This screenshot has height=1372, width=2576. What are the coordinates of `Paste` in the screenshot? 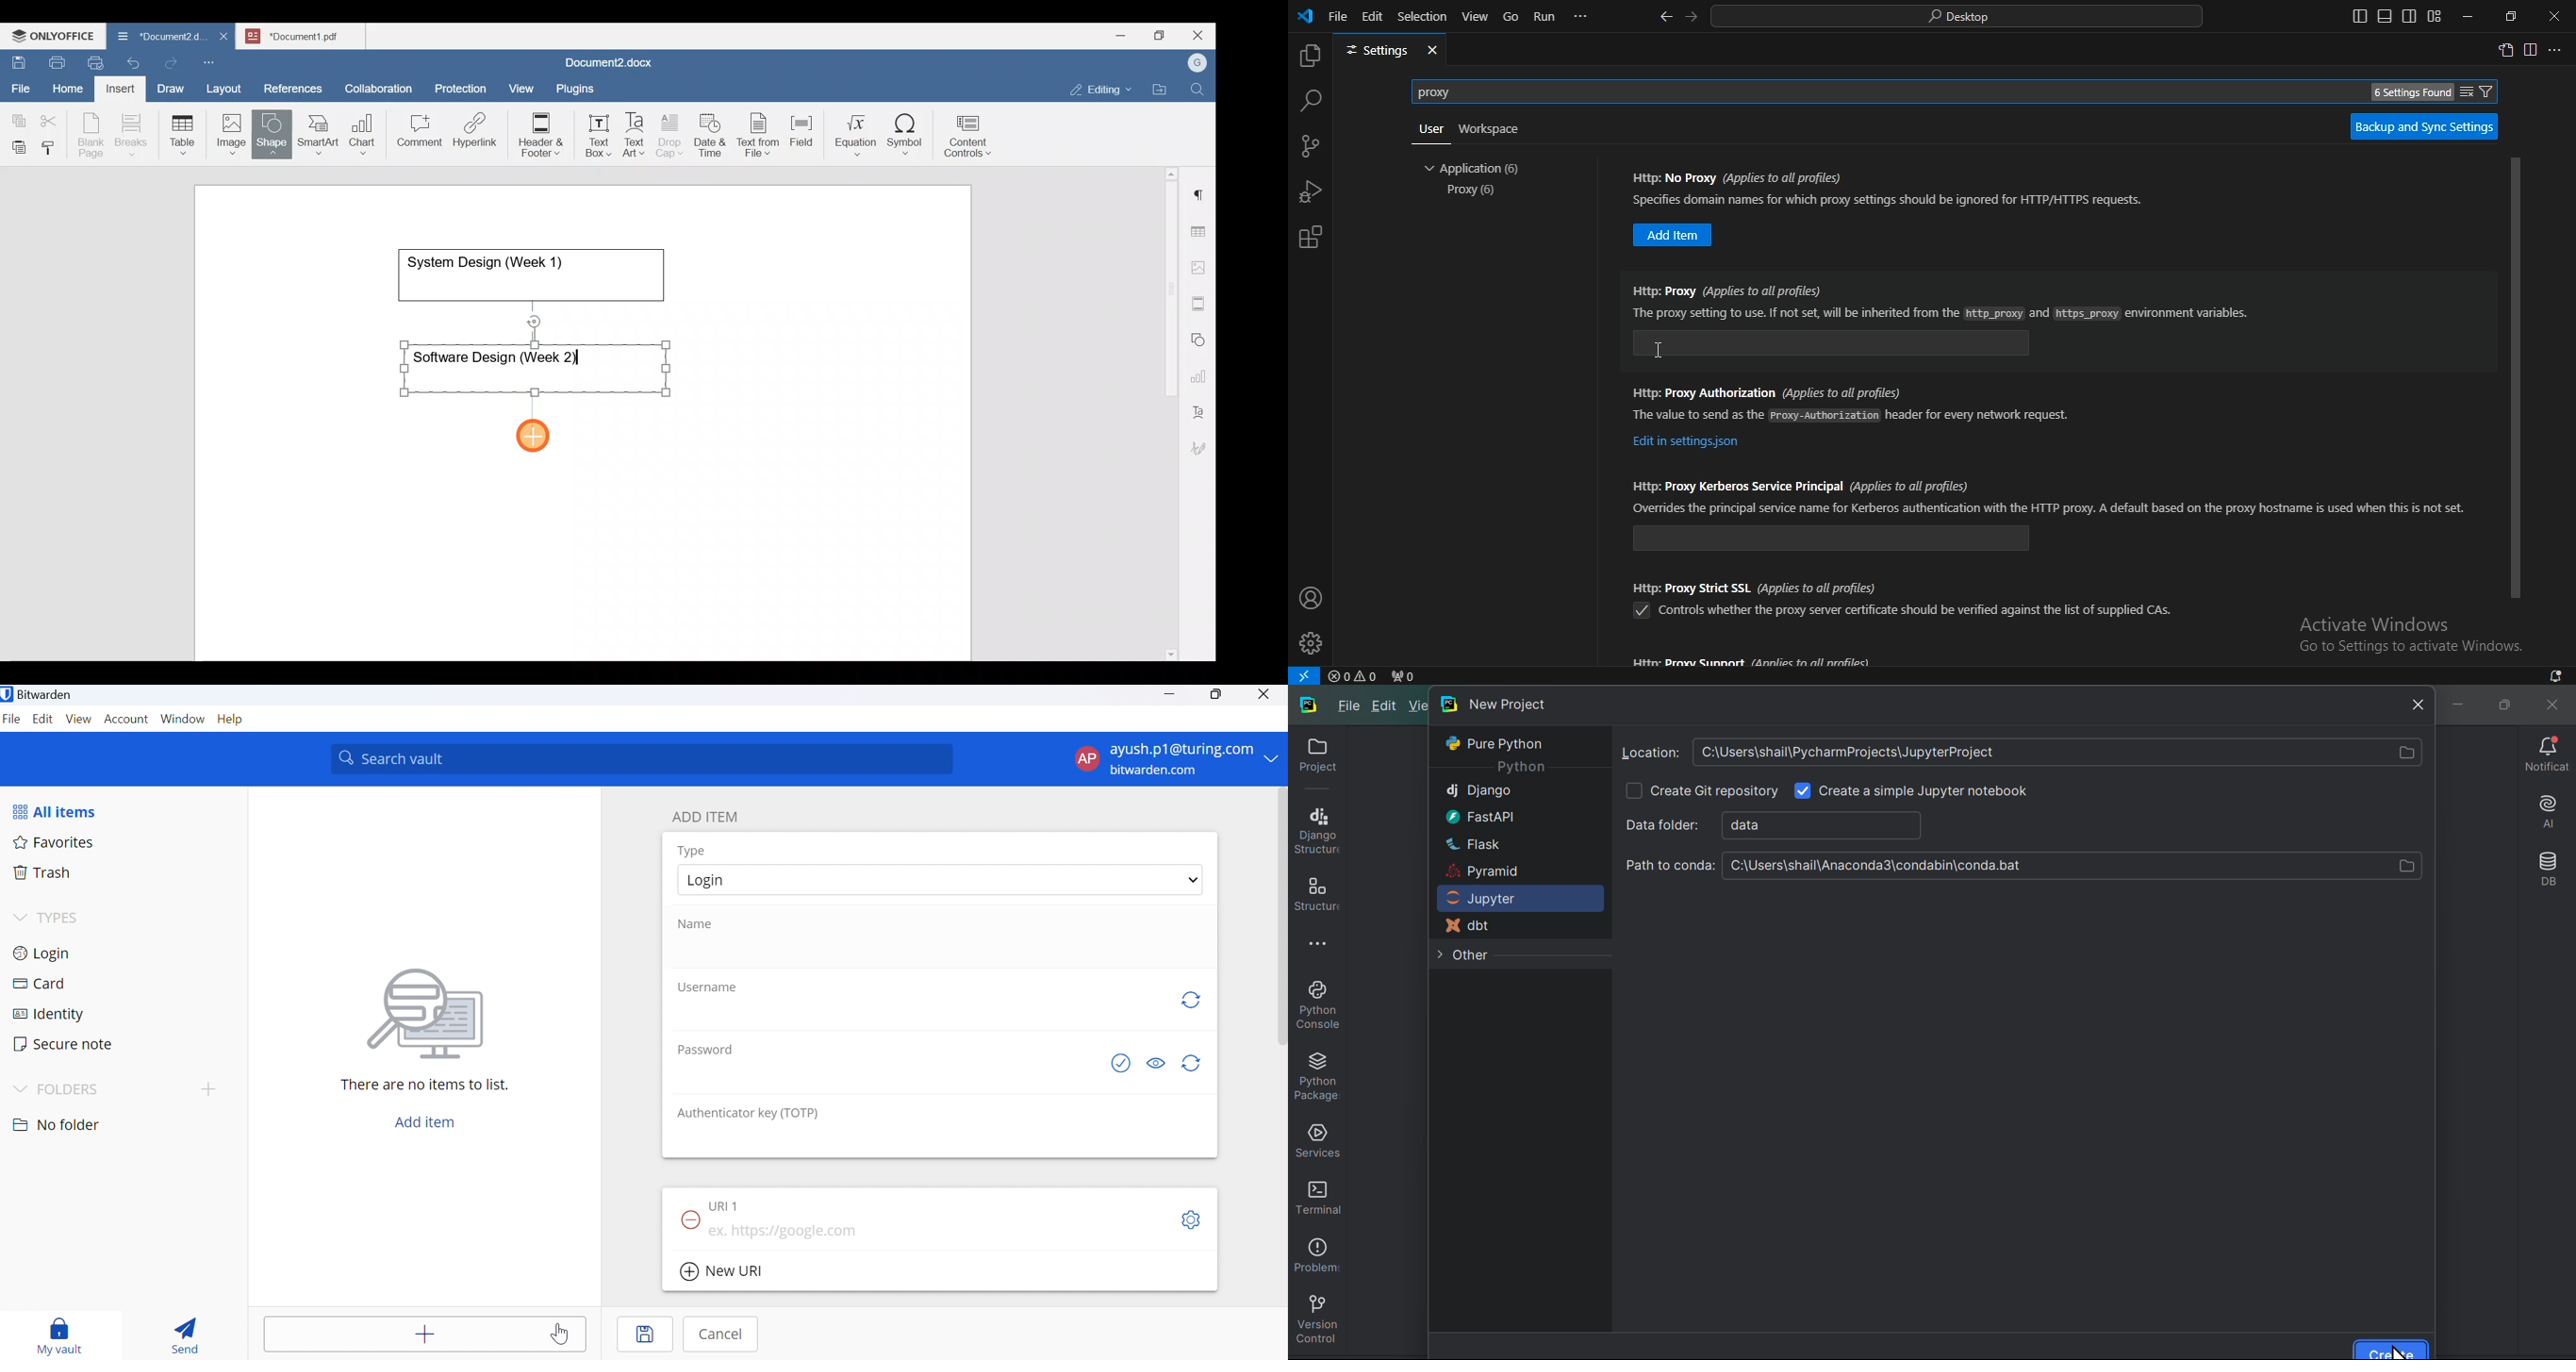 It's located at (16, 144).